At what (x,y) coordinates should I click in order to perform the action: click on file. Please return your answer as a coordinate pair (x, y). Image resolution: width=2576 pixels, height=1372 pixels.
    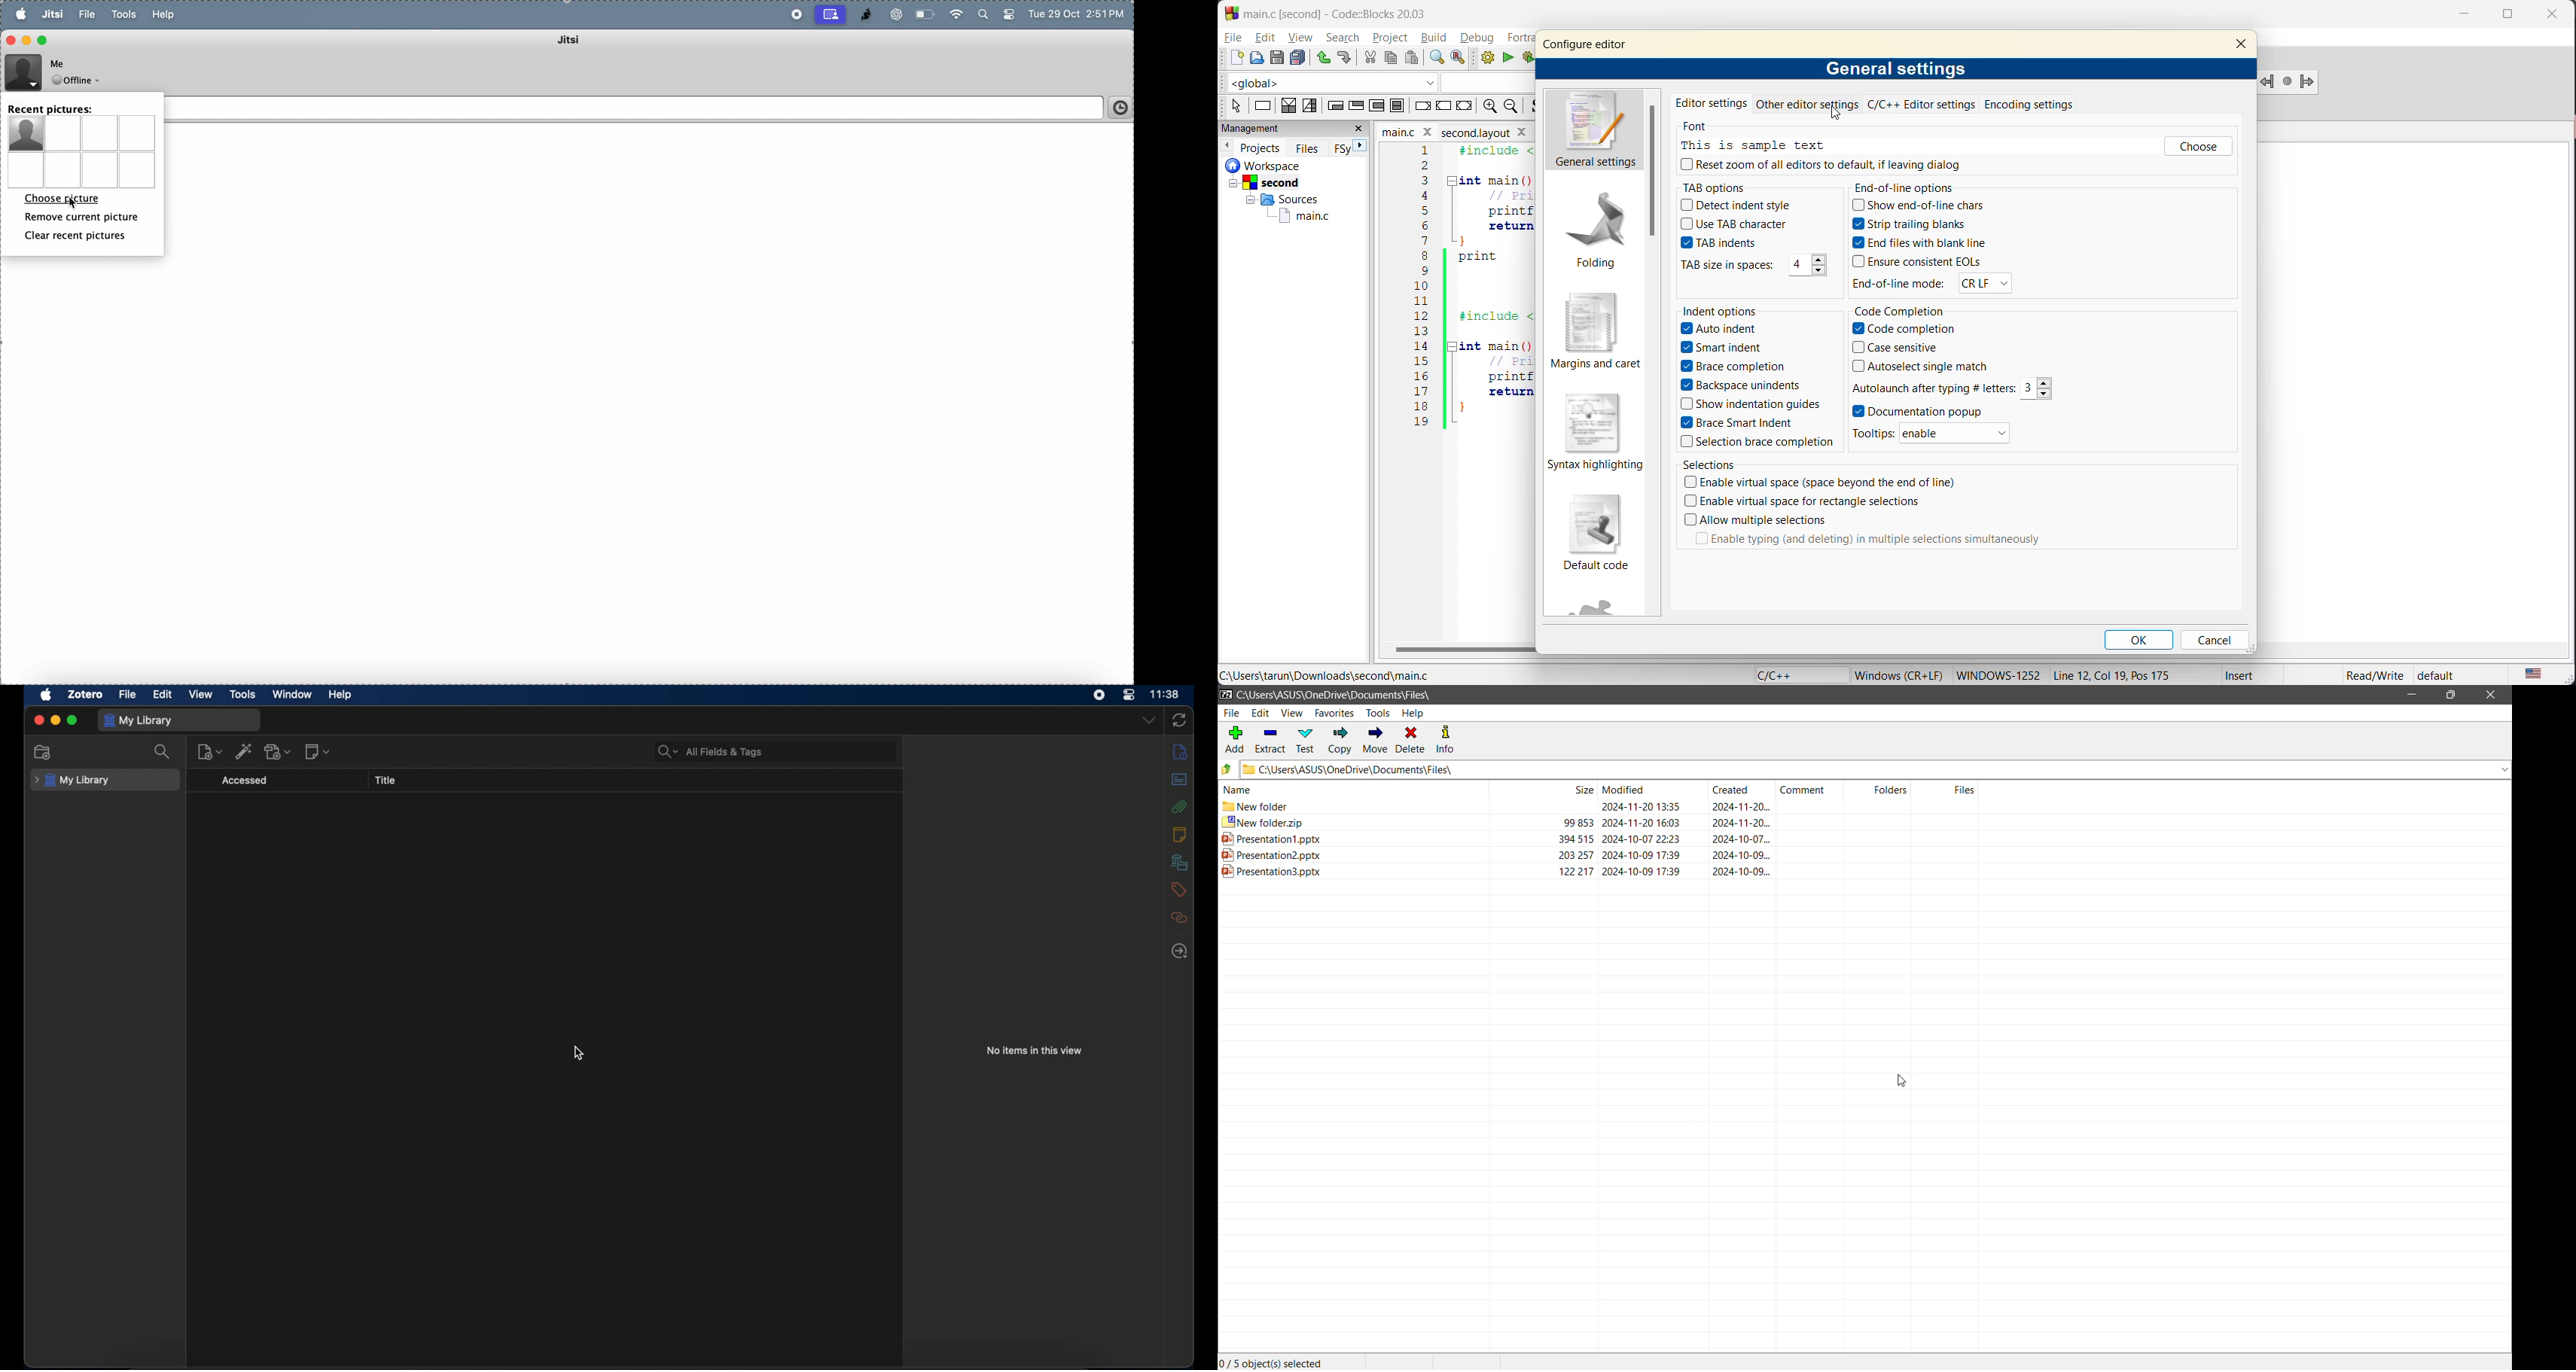
    Looking at the image, I should click on (128, 694).